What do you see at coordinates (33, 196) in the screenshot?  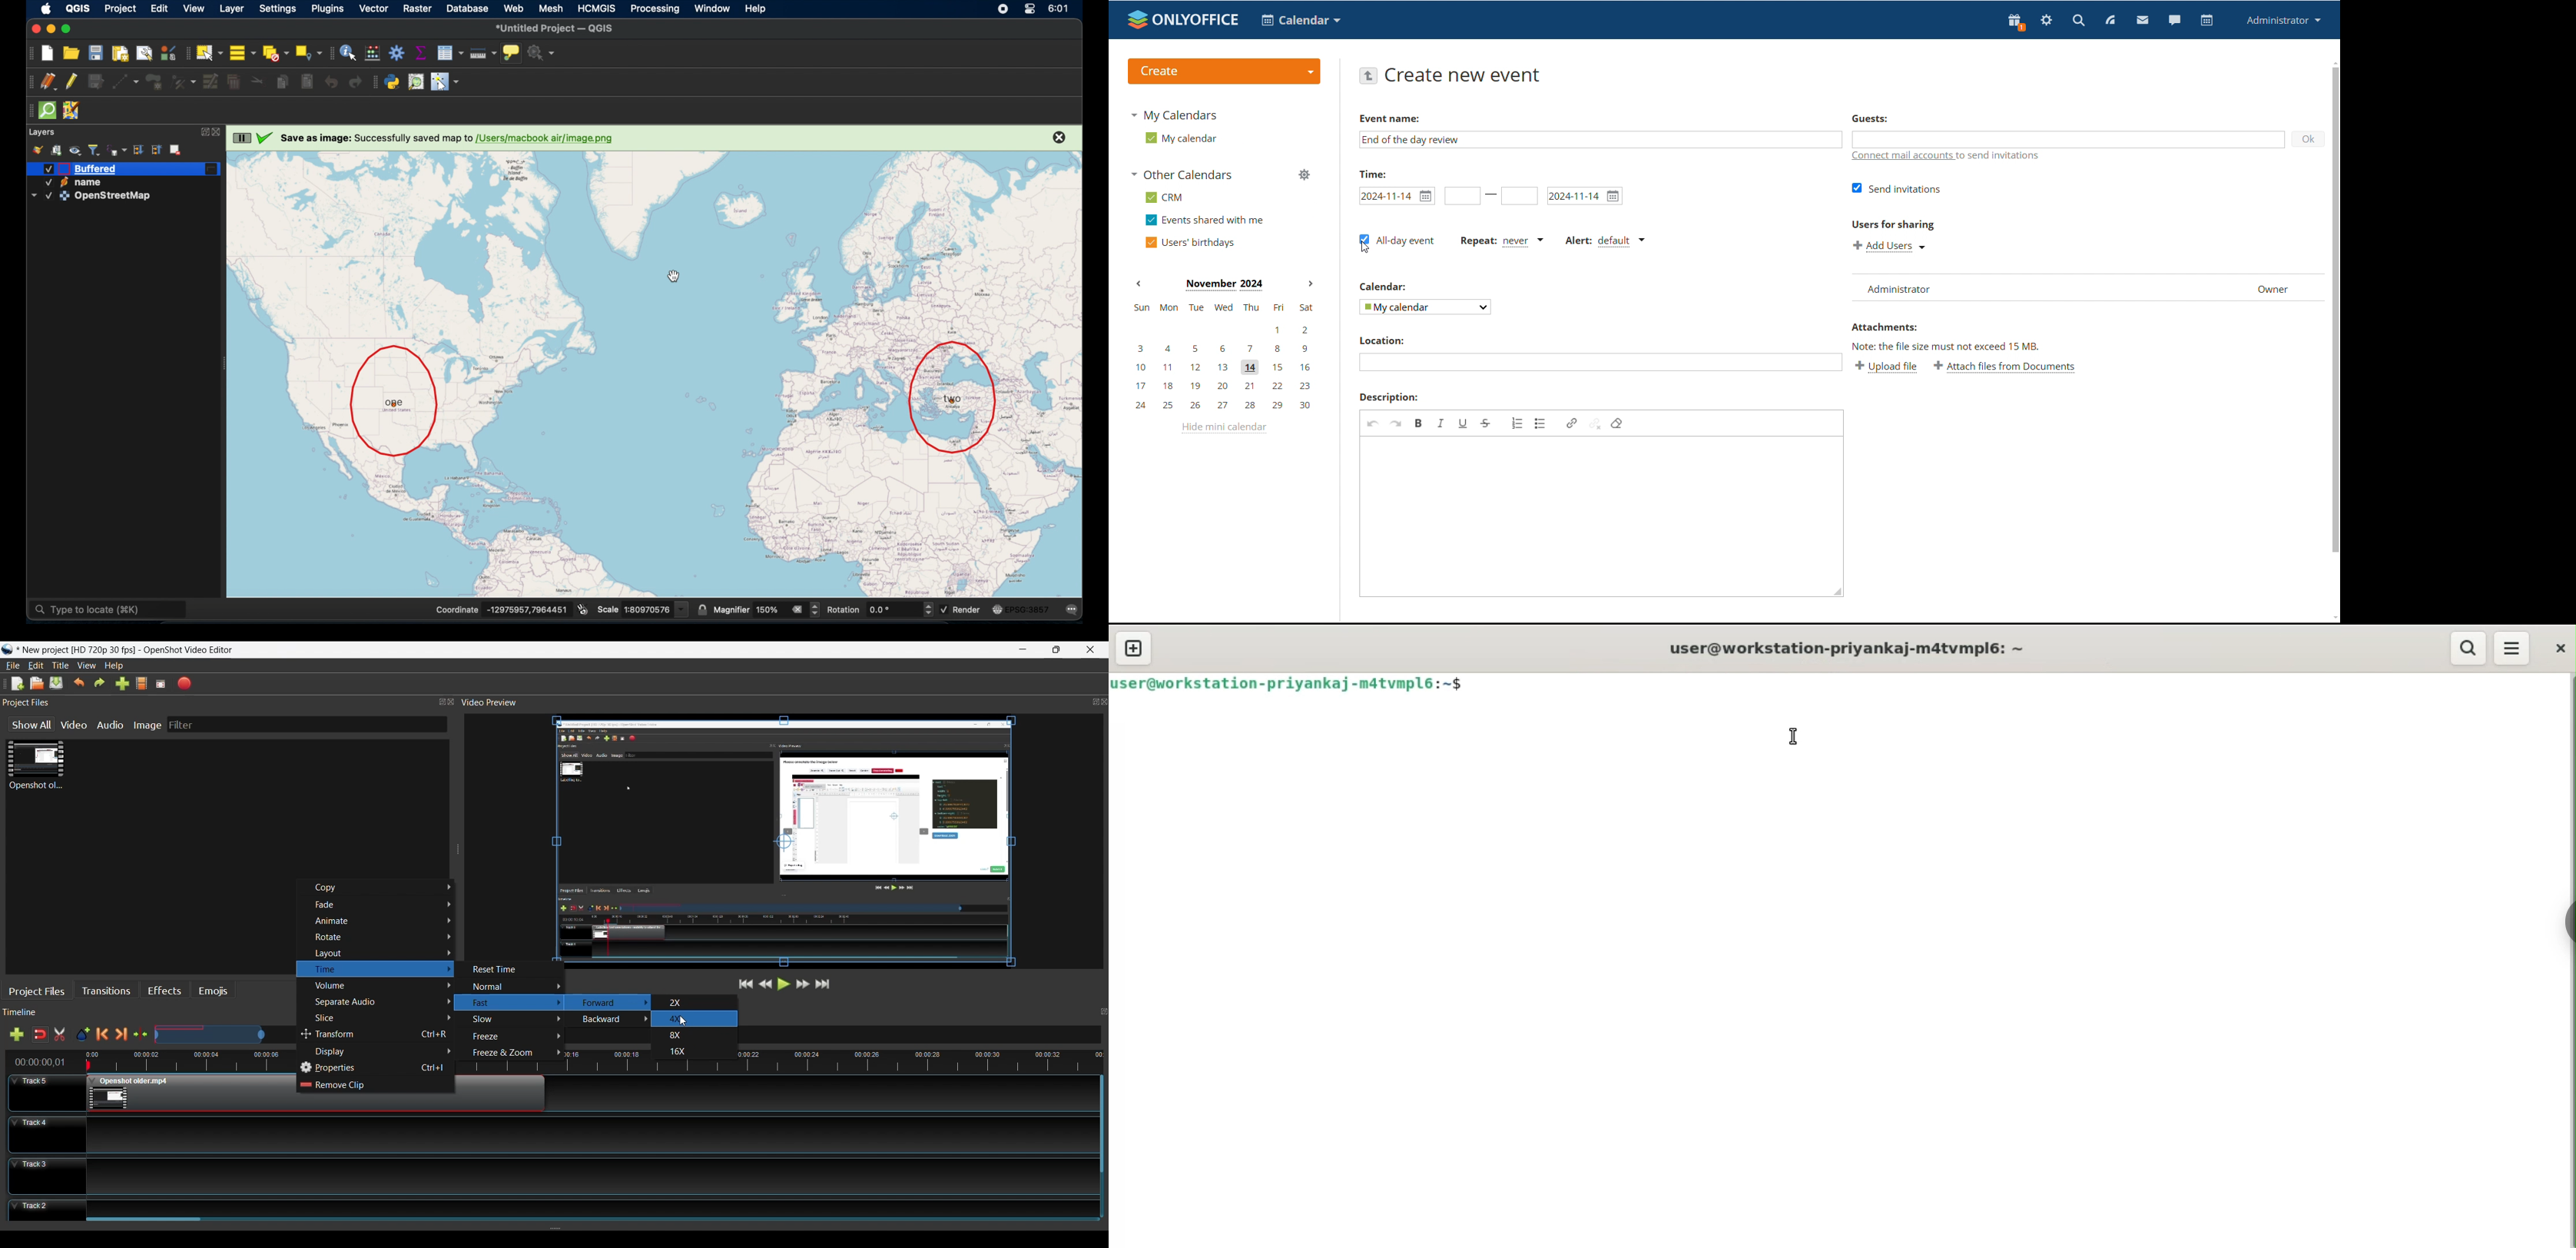 I see `dropdown` at bounding box center [33, 196].